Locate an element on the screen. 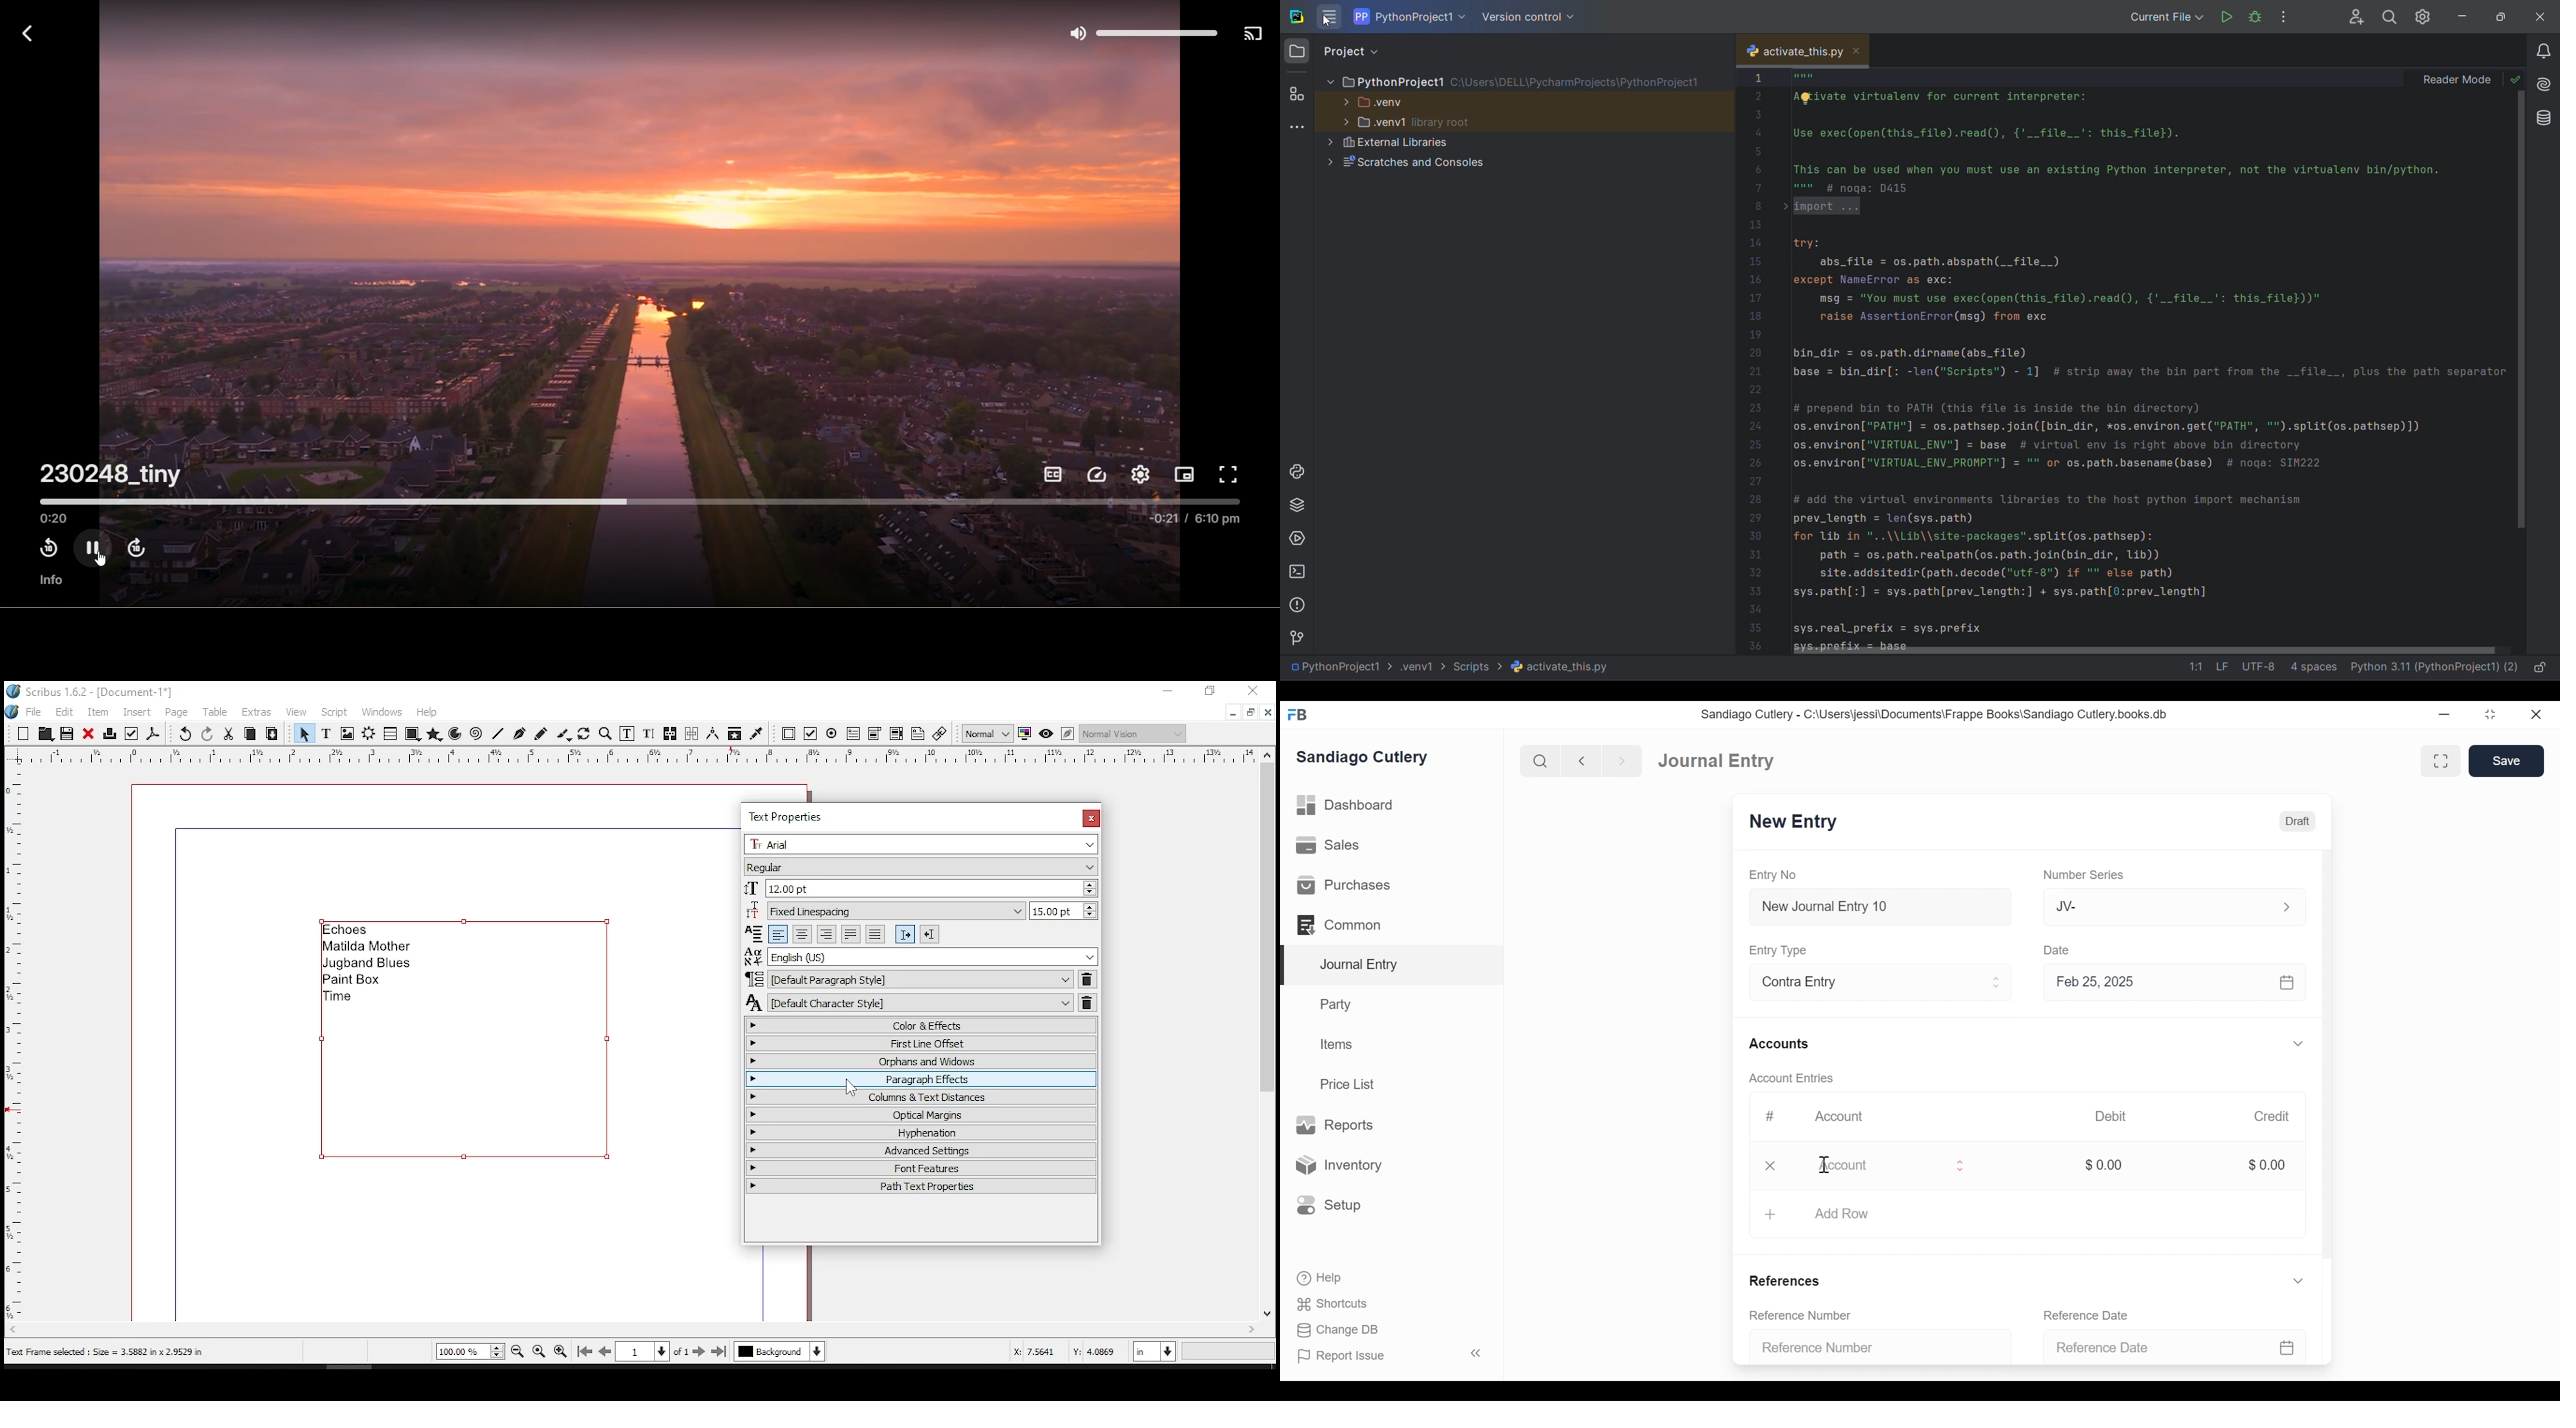 This screenshot has height=1428, width=2576. current zoom level is located at coordinates (470, 1351).